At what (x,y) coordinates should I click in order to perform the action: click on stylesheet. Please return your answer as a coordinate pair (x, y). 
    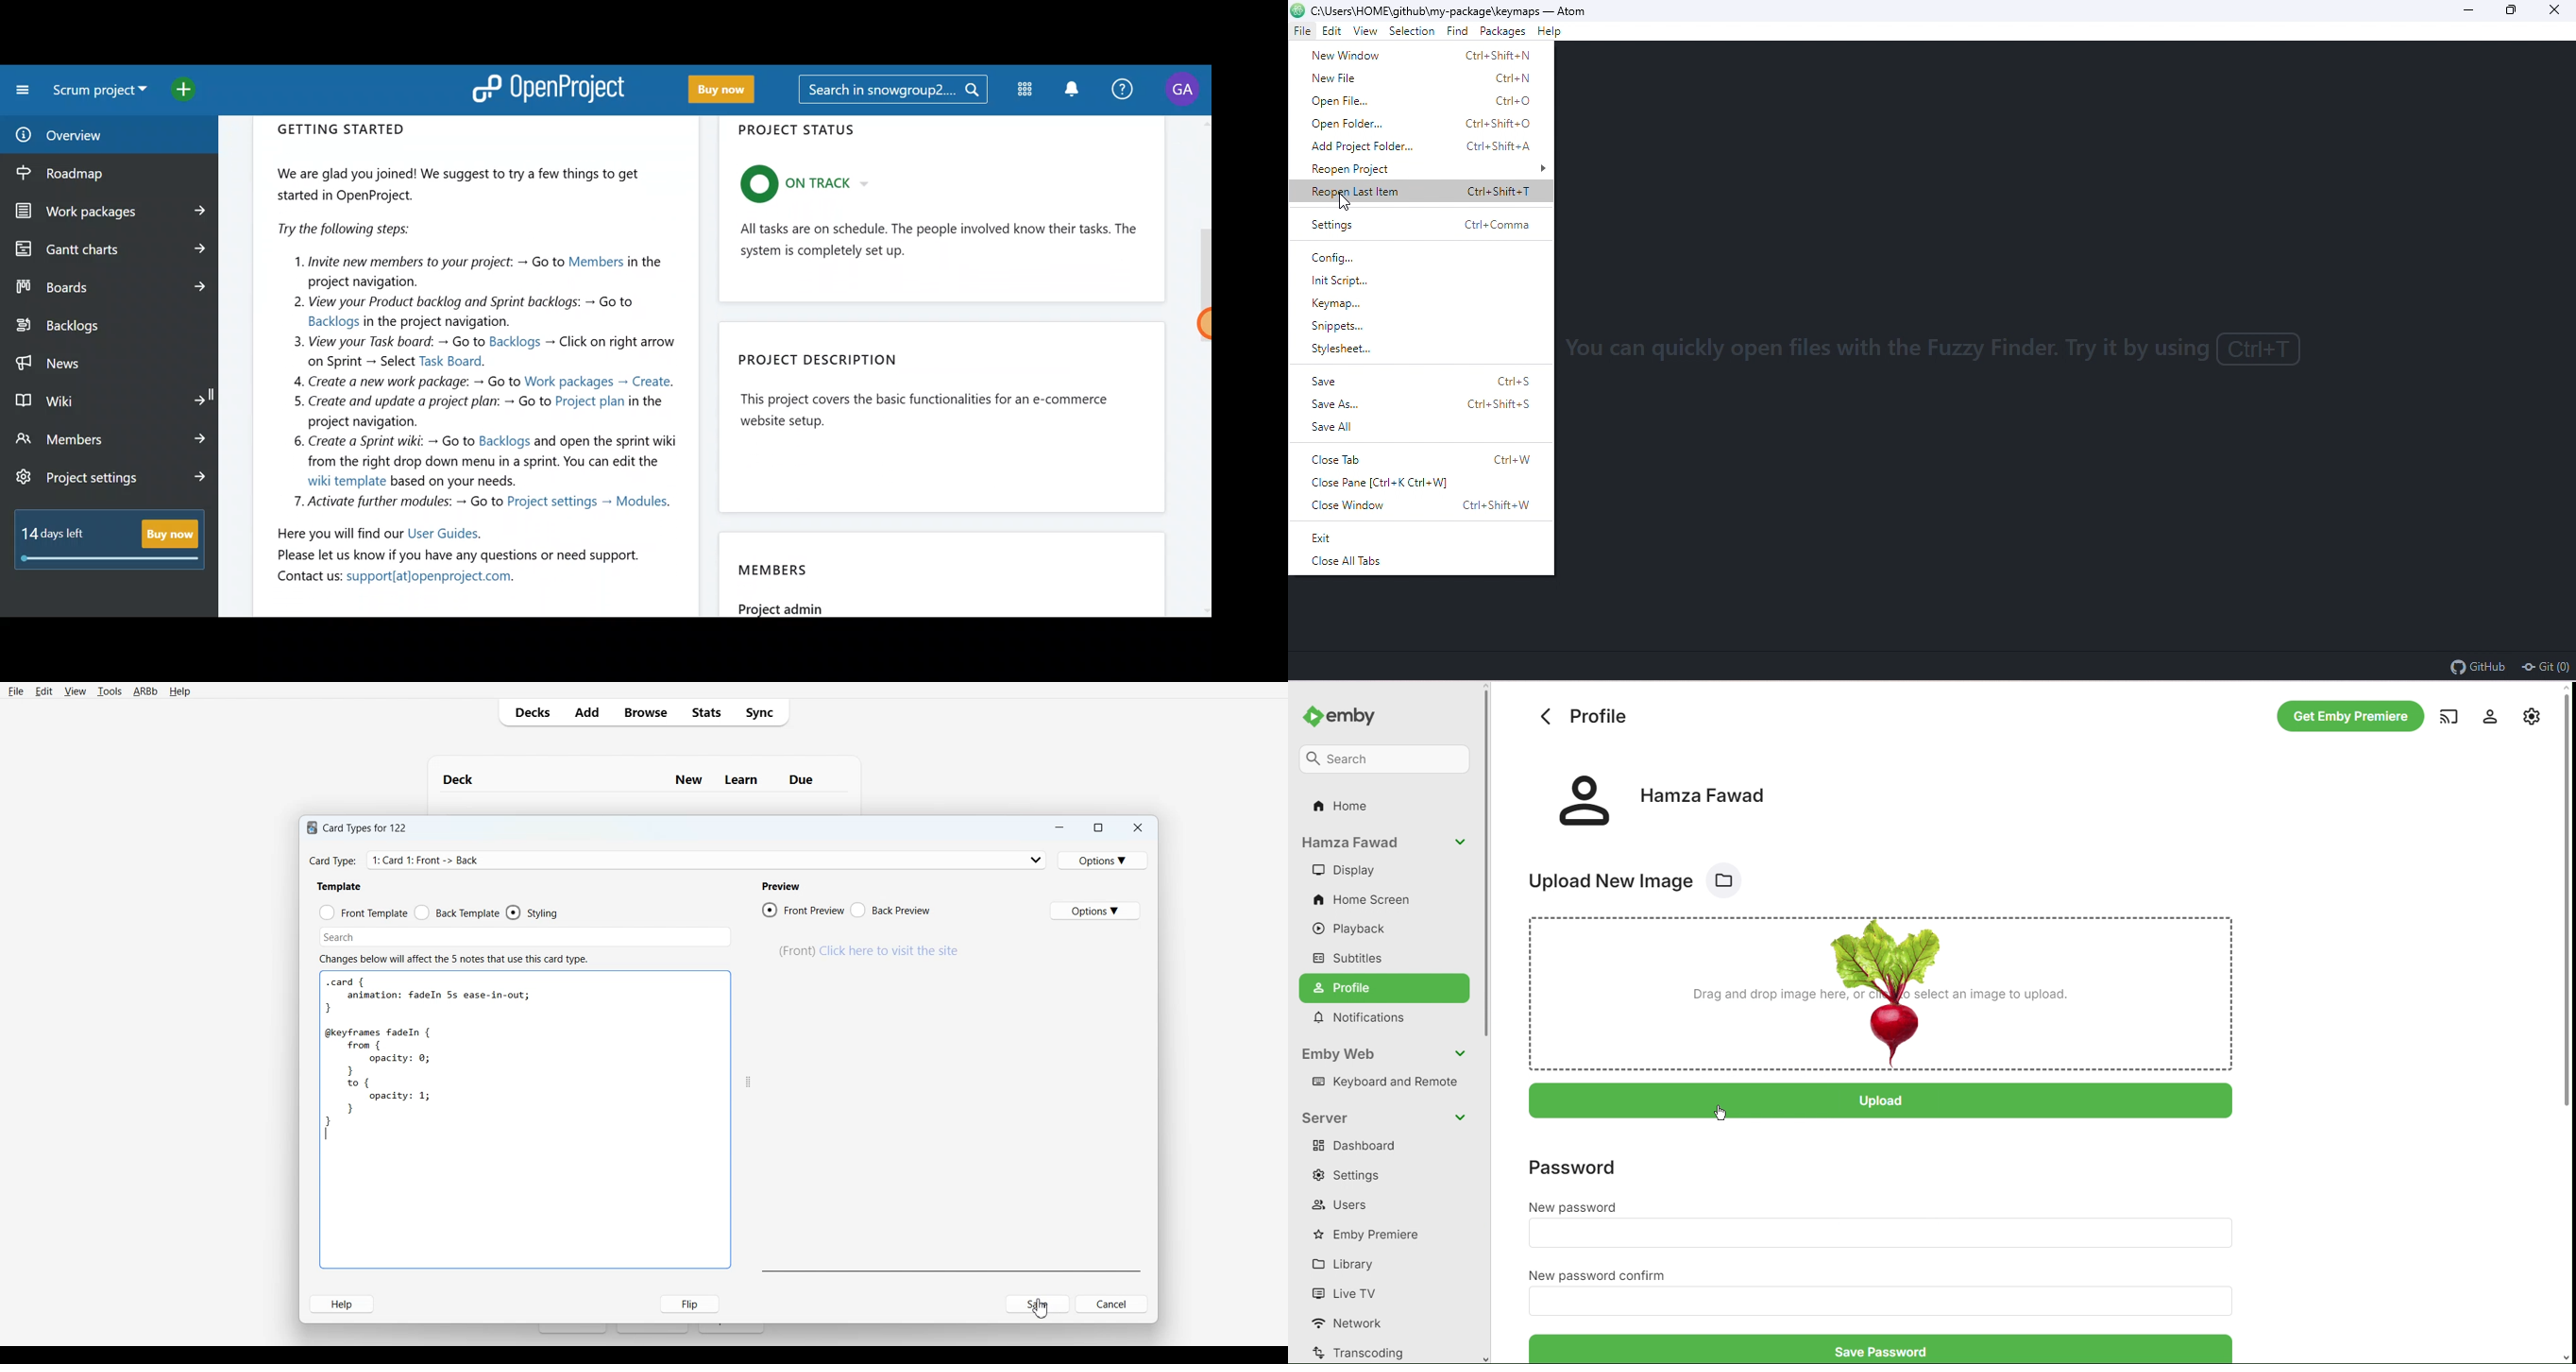
    Looking at the image, I should click on (1408, 350).